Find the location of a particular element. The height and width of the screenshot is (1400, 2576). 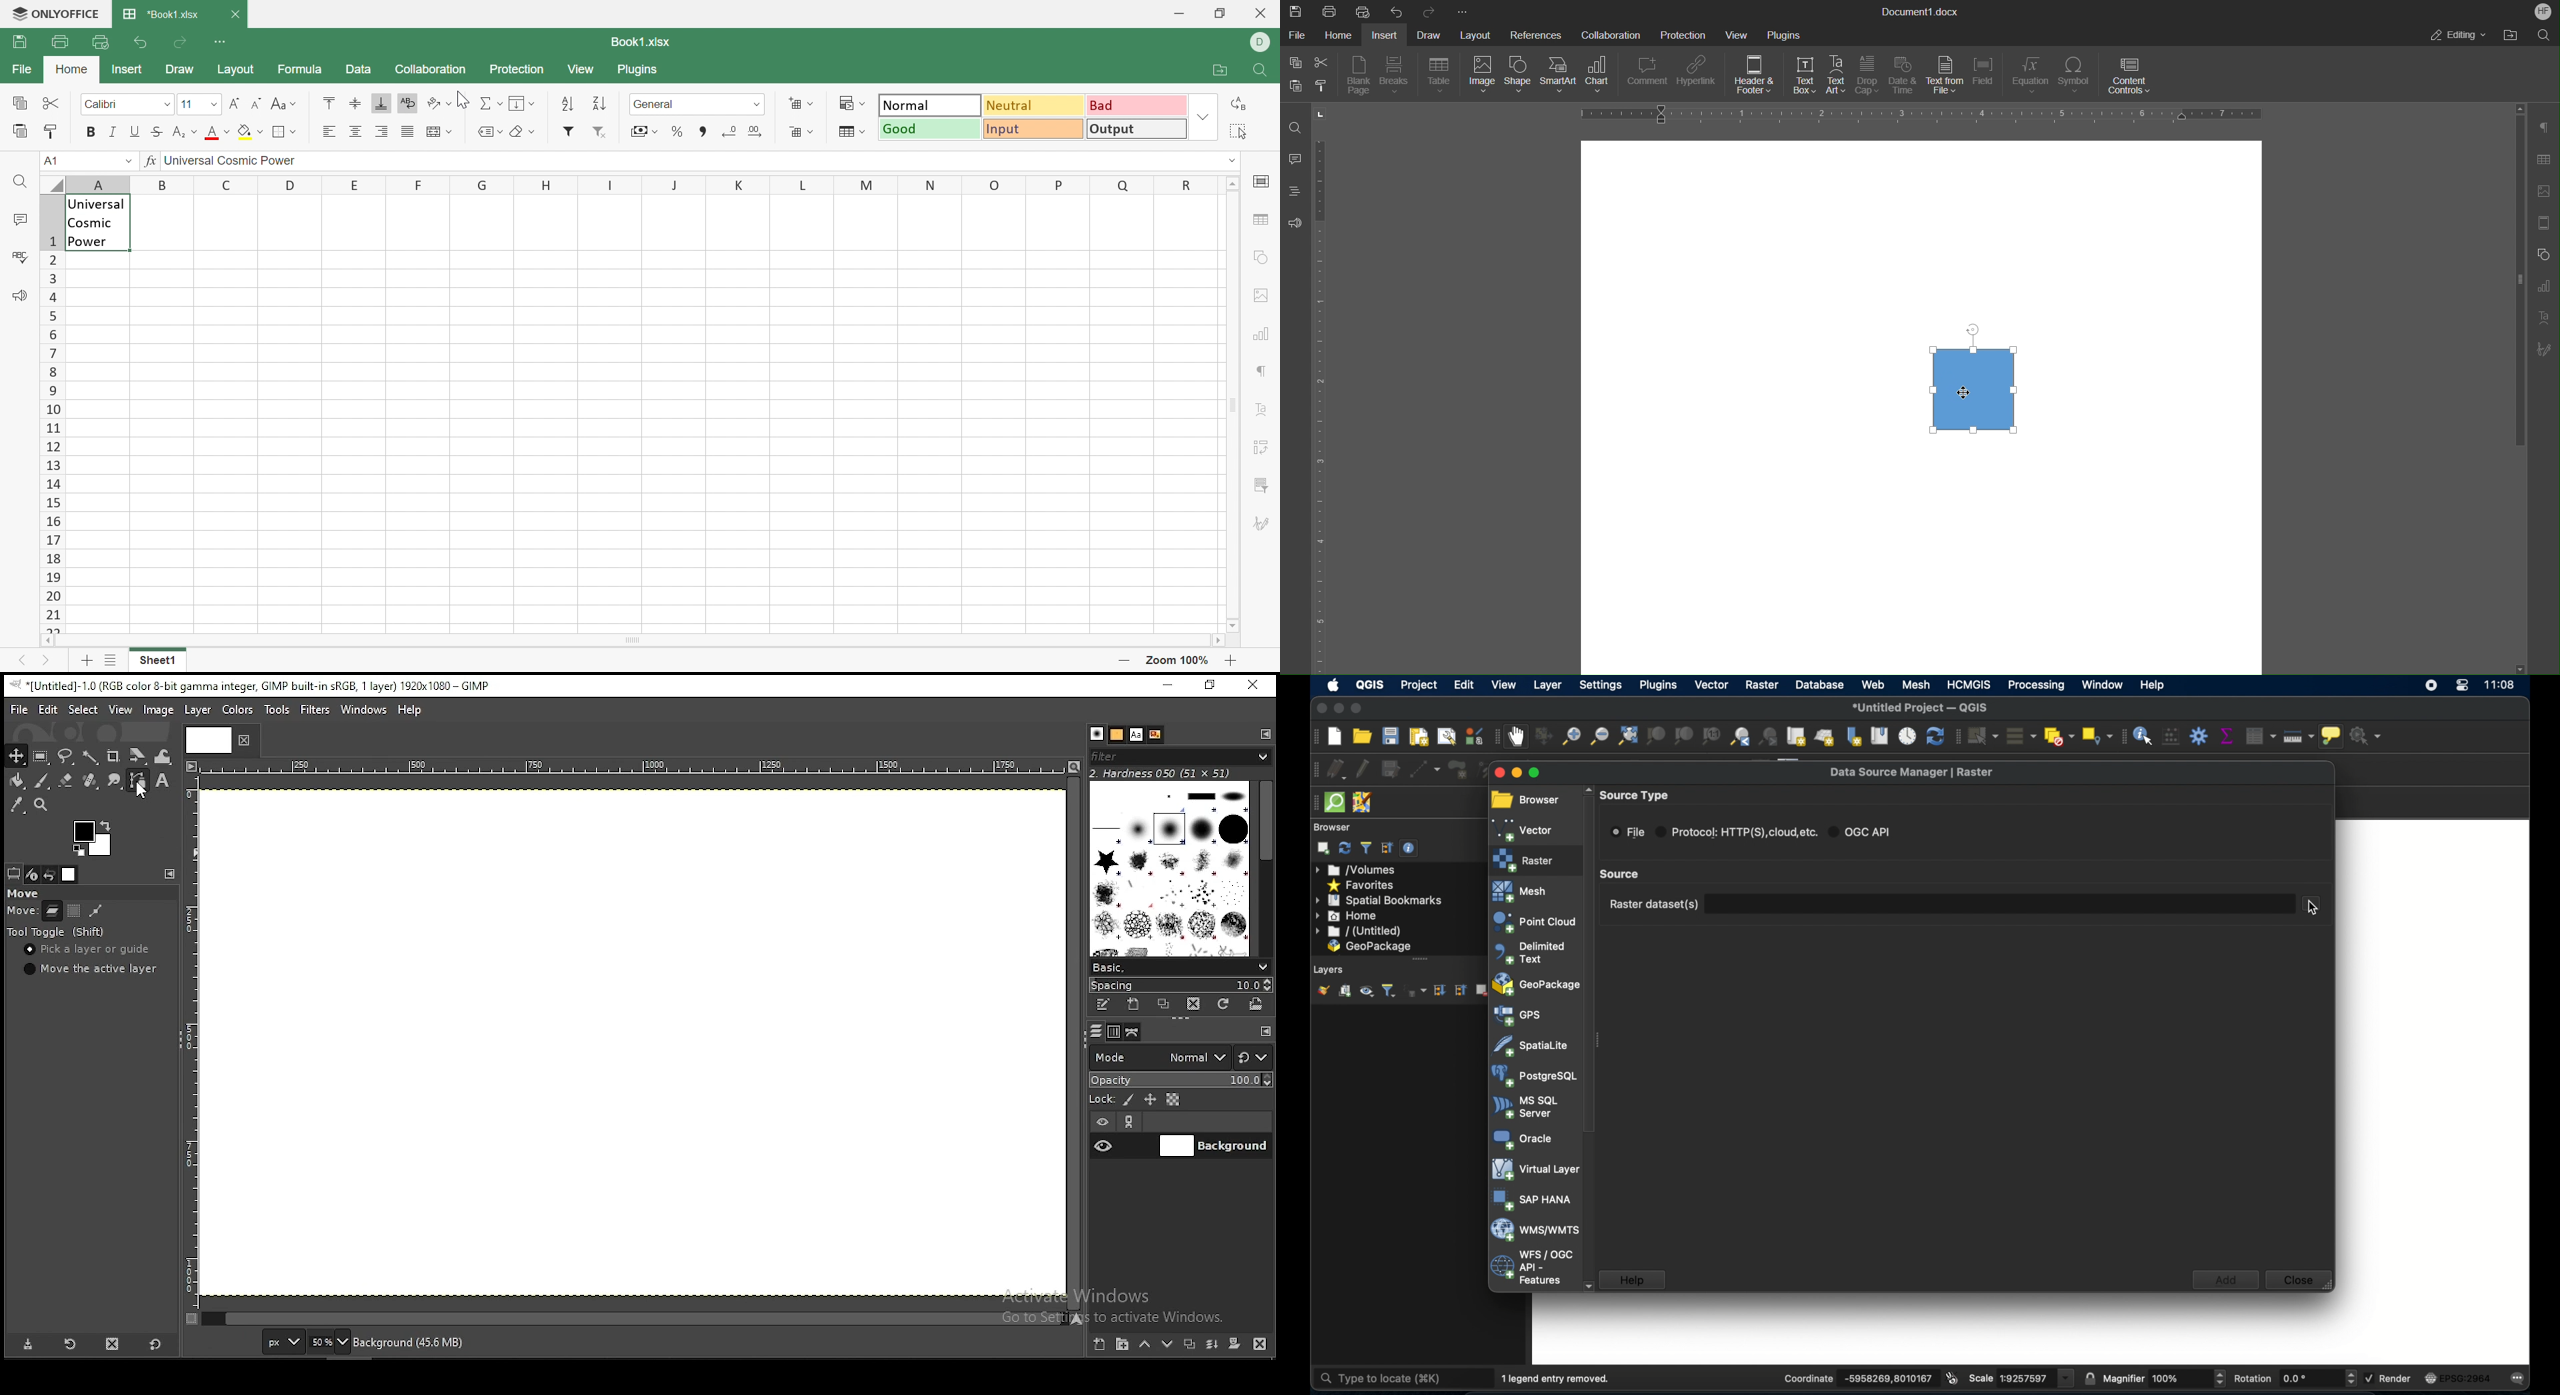

Calibri is located at coordinates (105, 107).